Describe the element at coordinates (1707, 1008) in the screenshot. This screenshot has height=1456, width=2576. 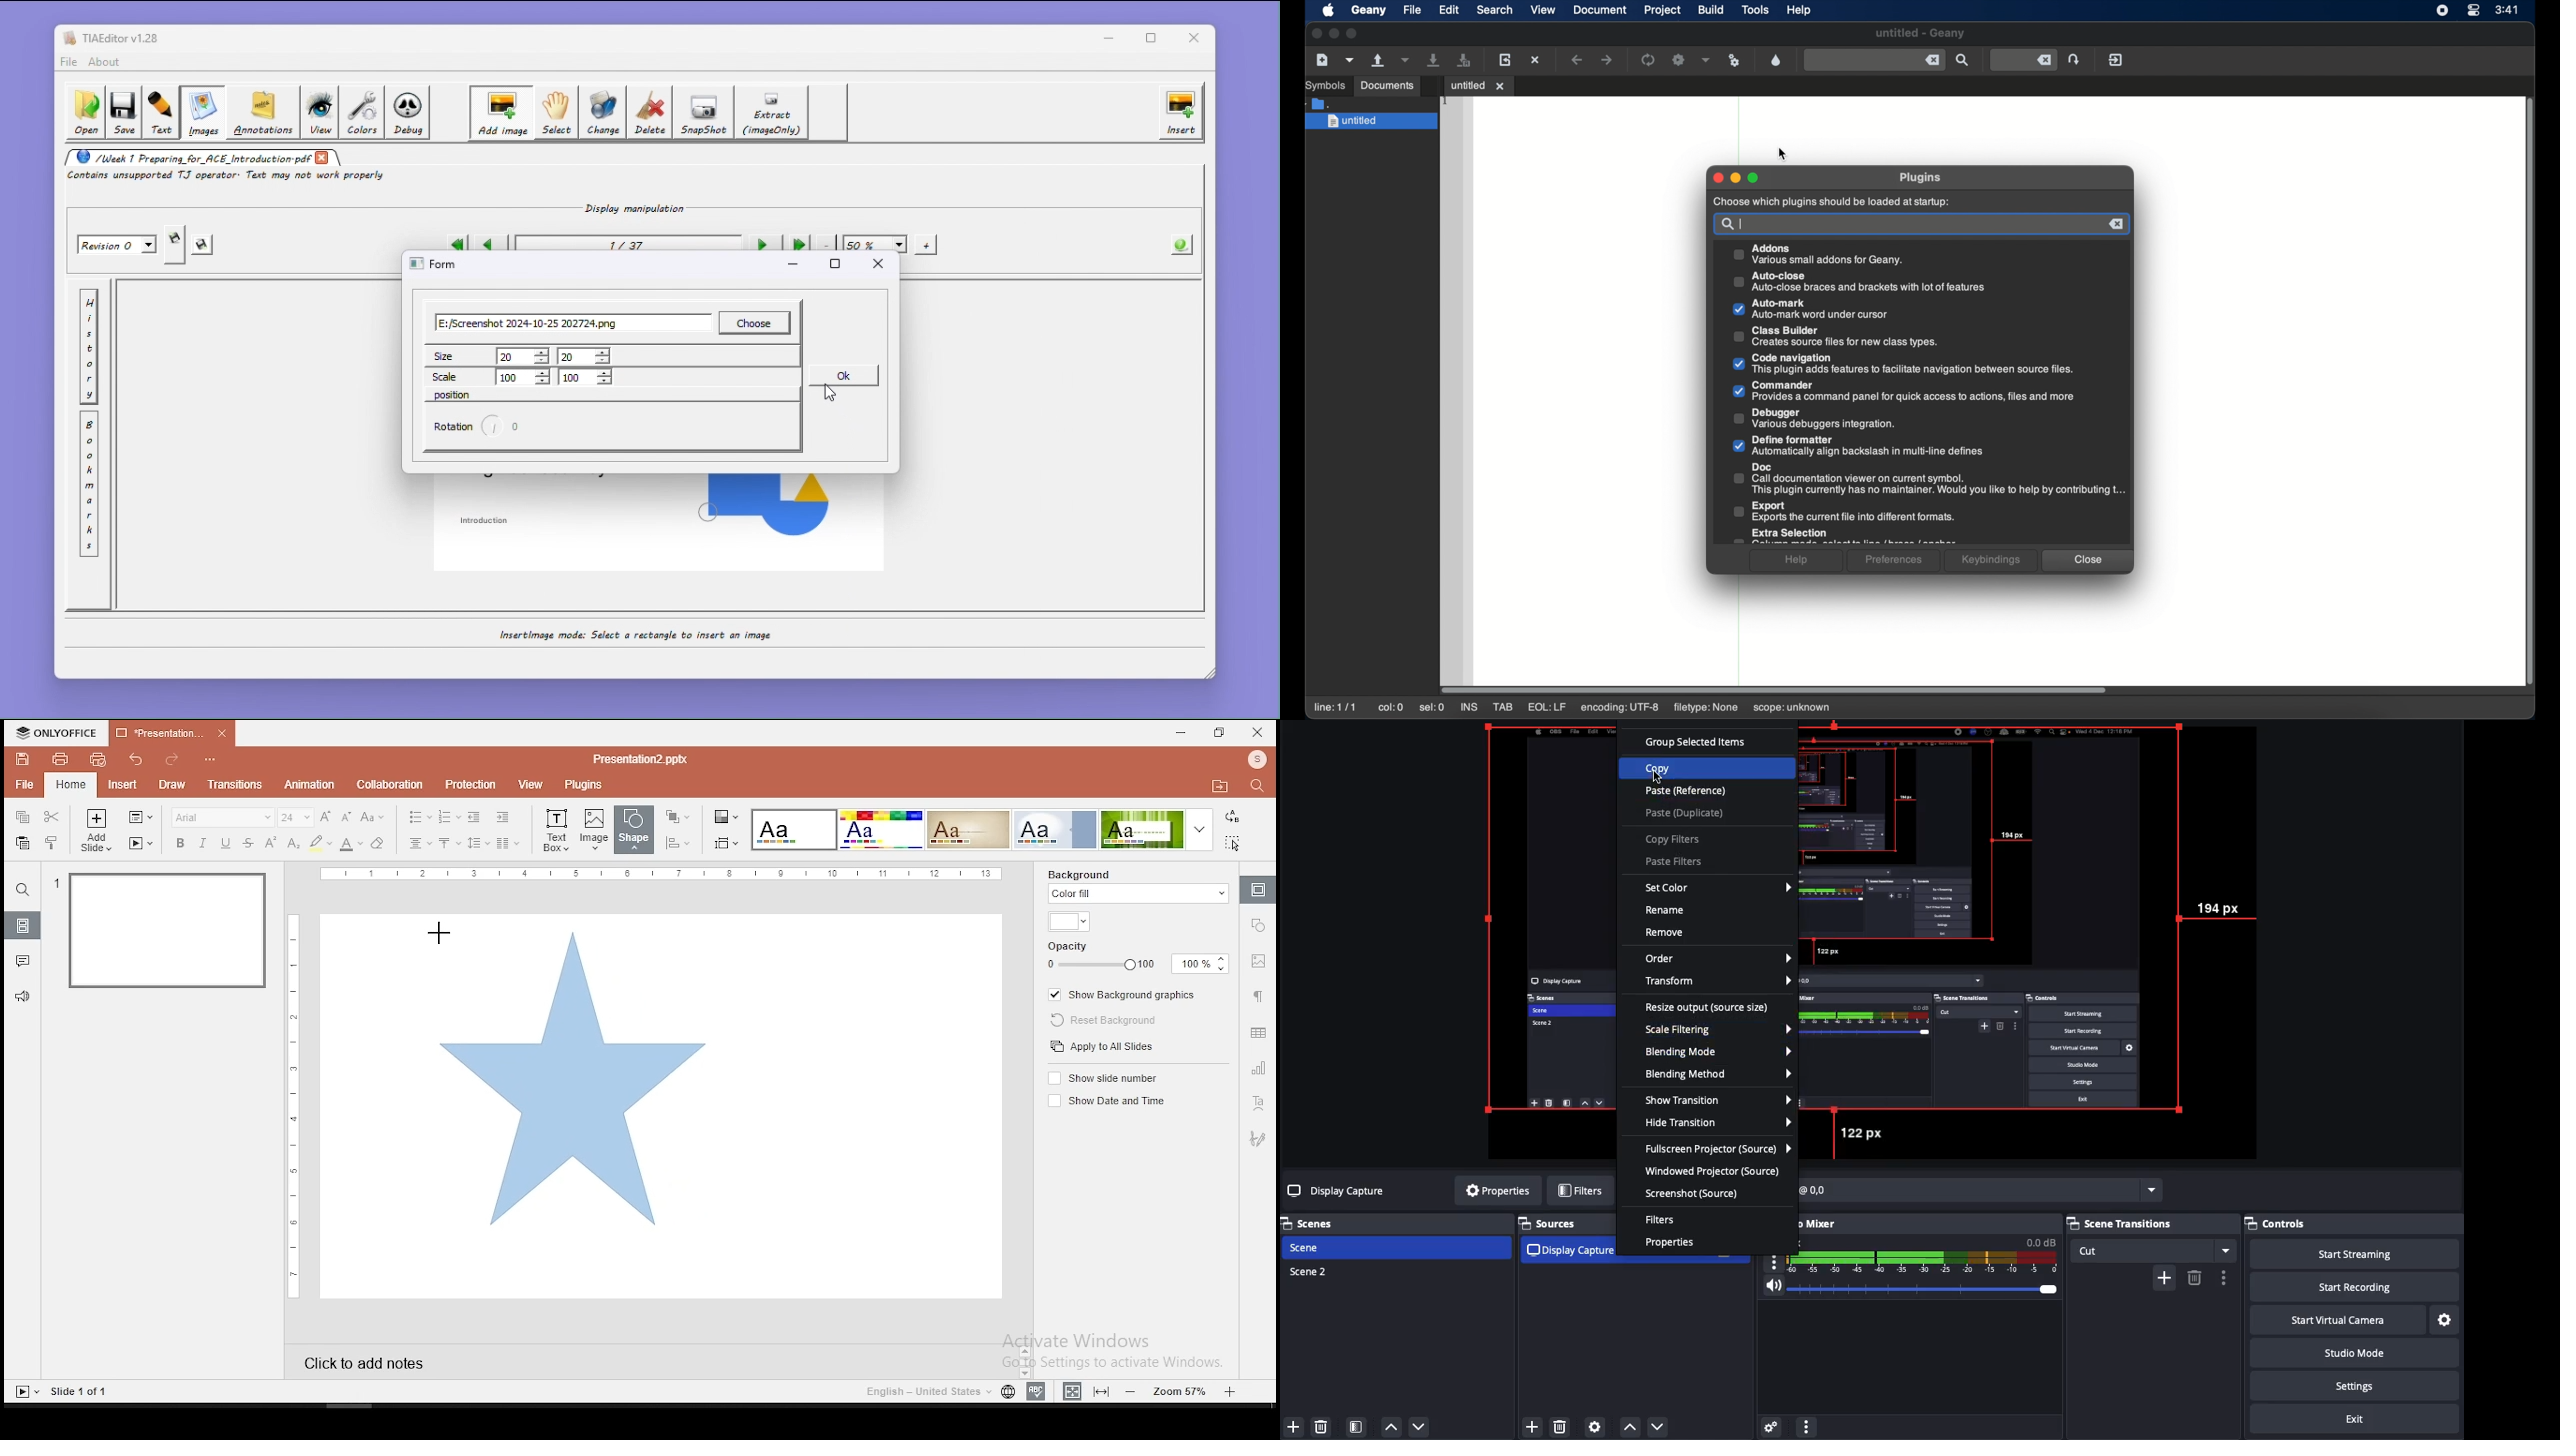
I see `Resize output` at that location.